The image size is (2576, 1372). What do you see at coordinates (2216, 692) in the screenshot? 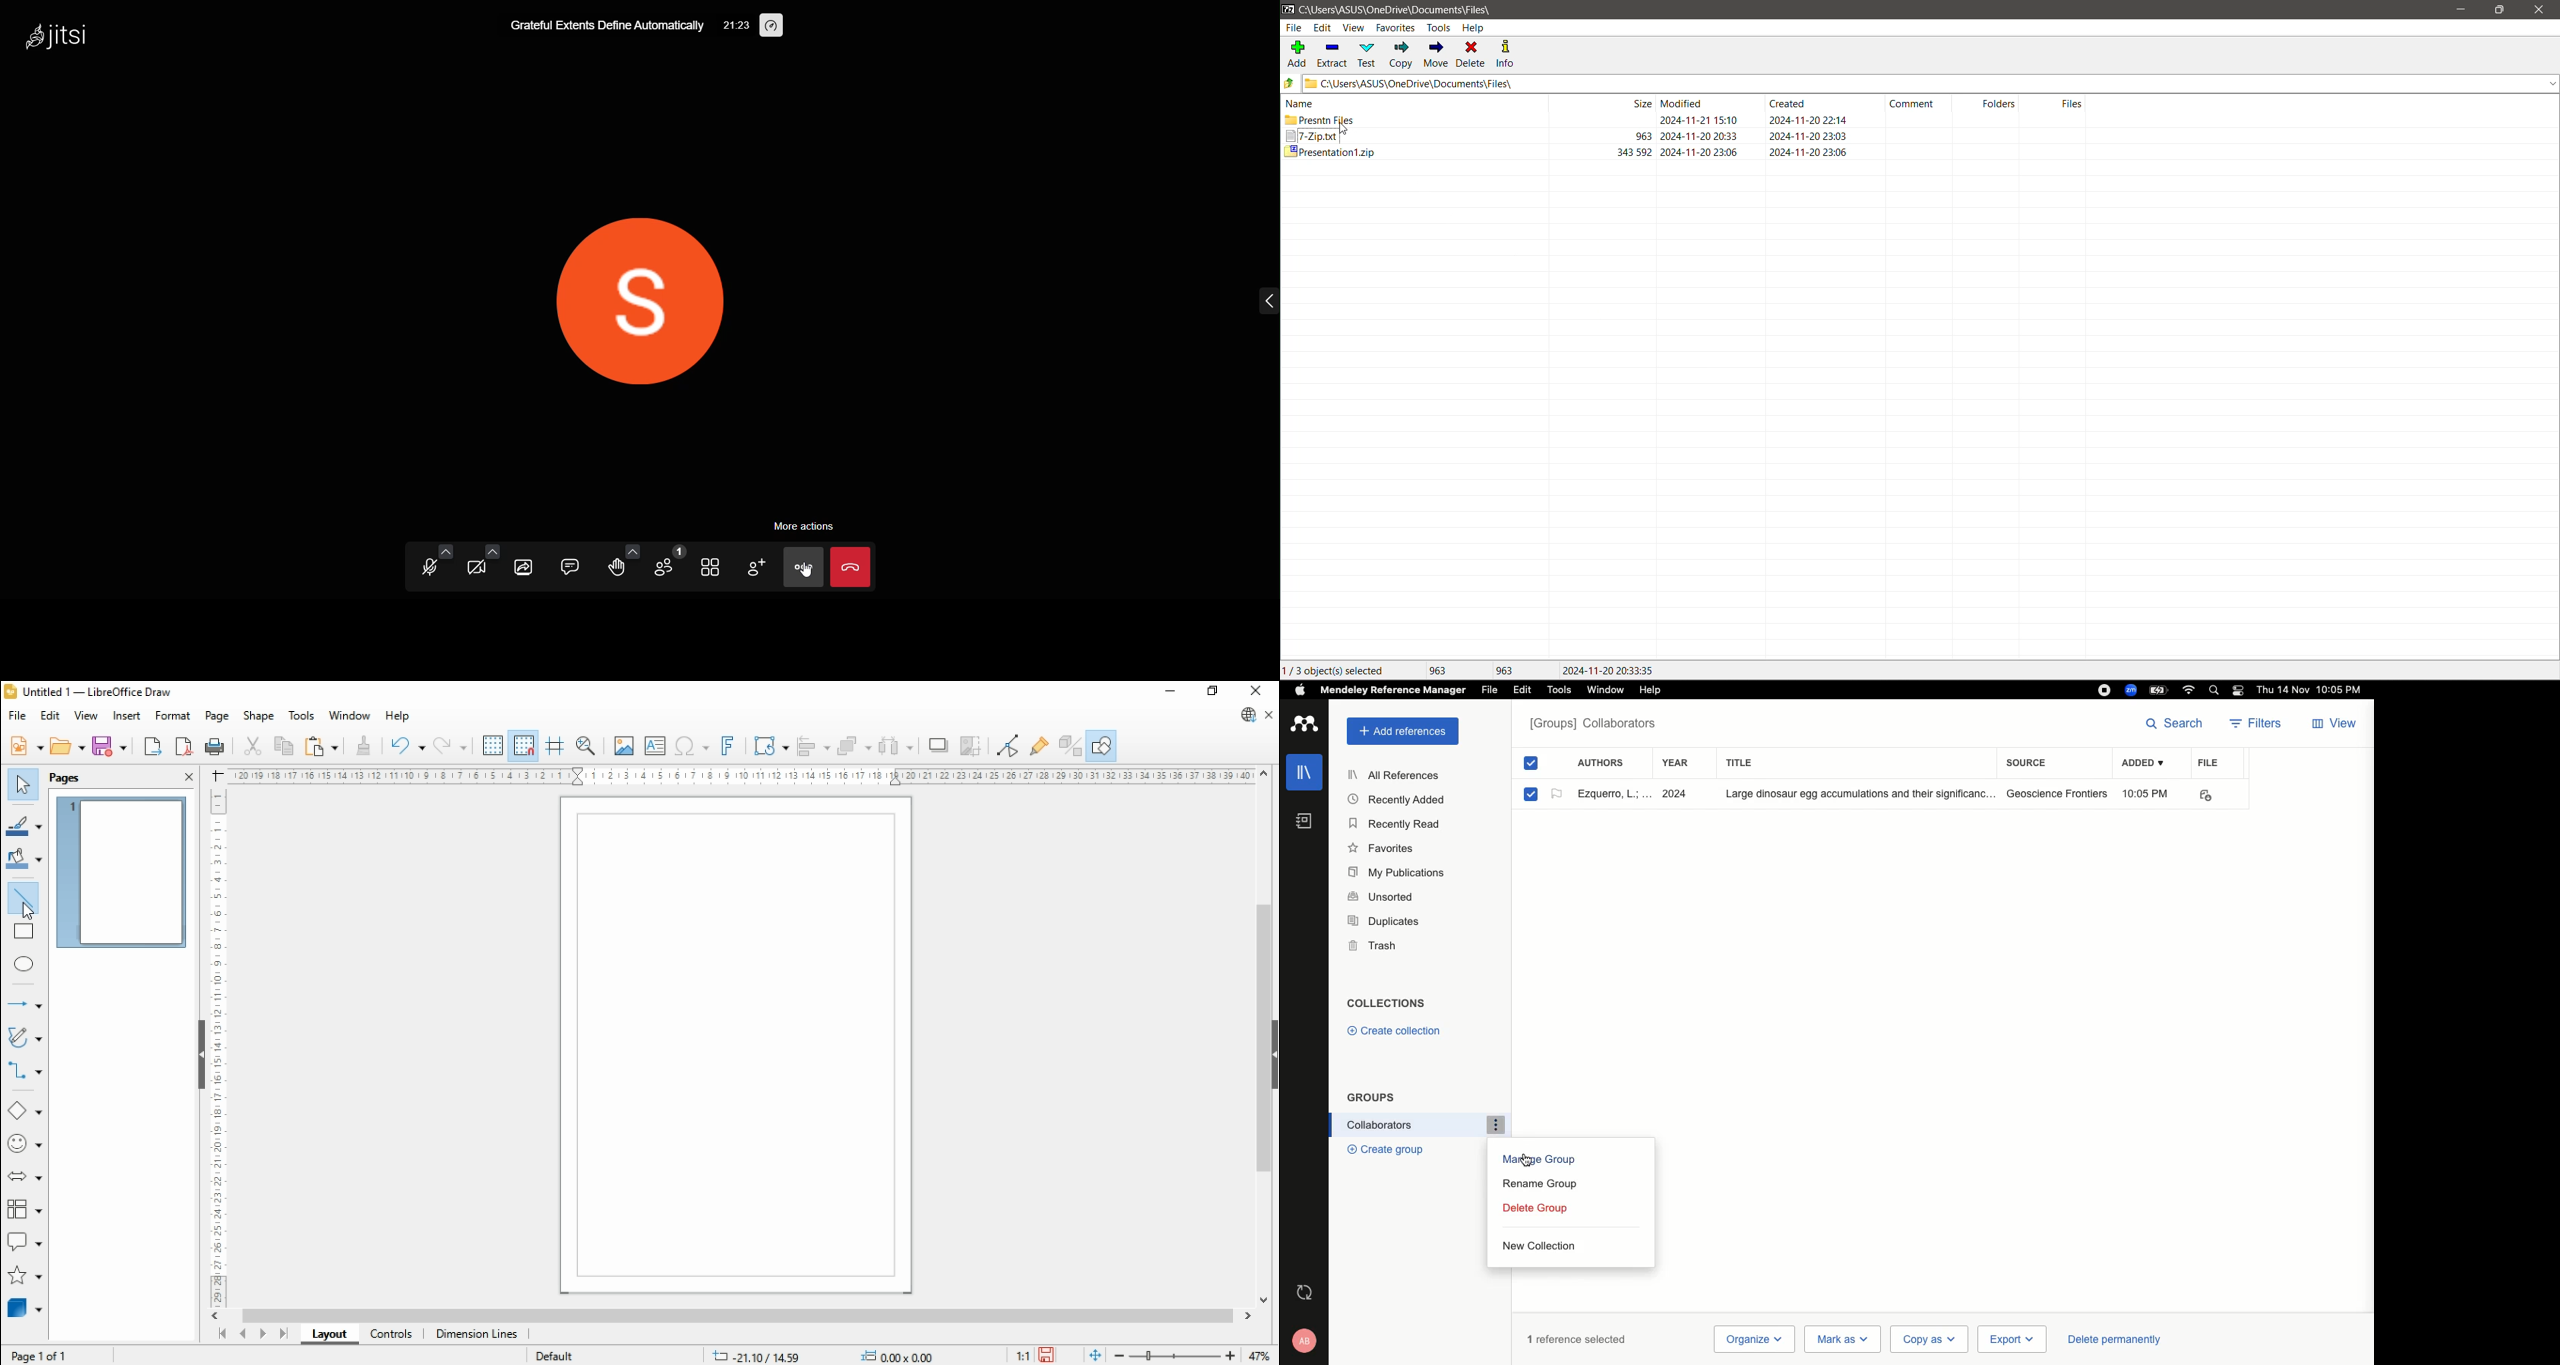
I see `Search` at bounding box center [2216, 692].